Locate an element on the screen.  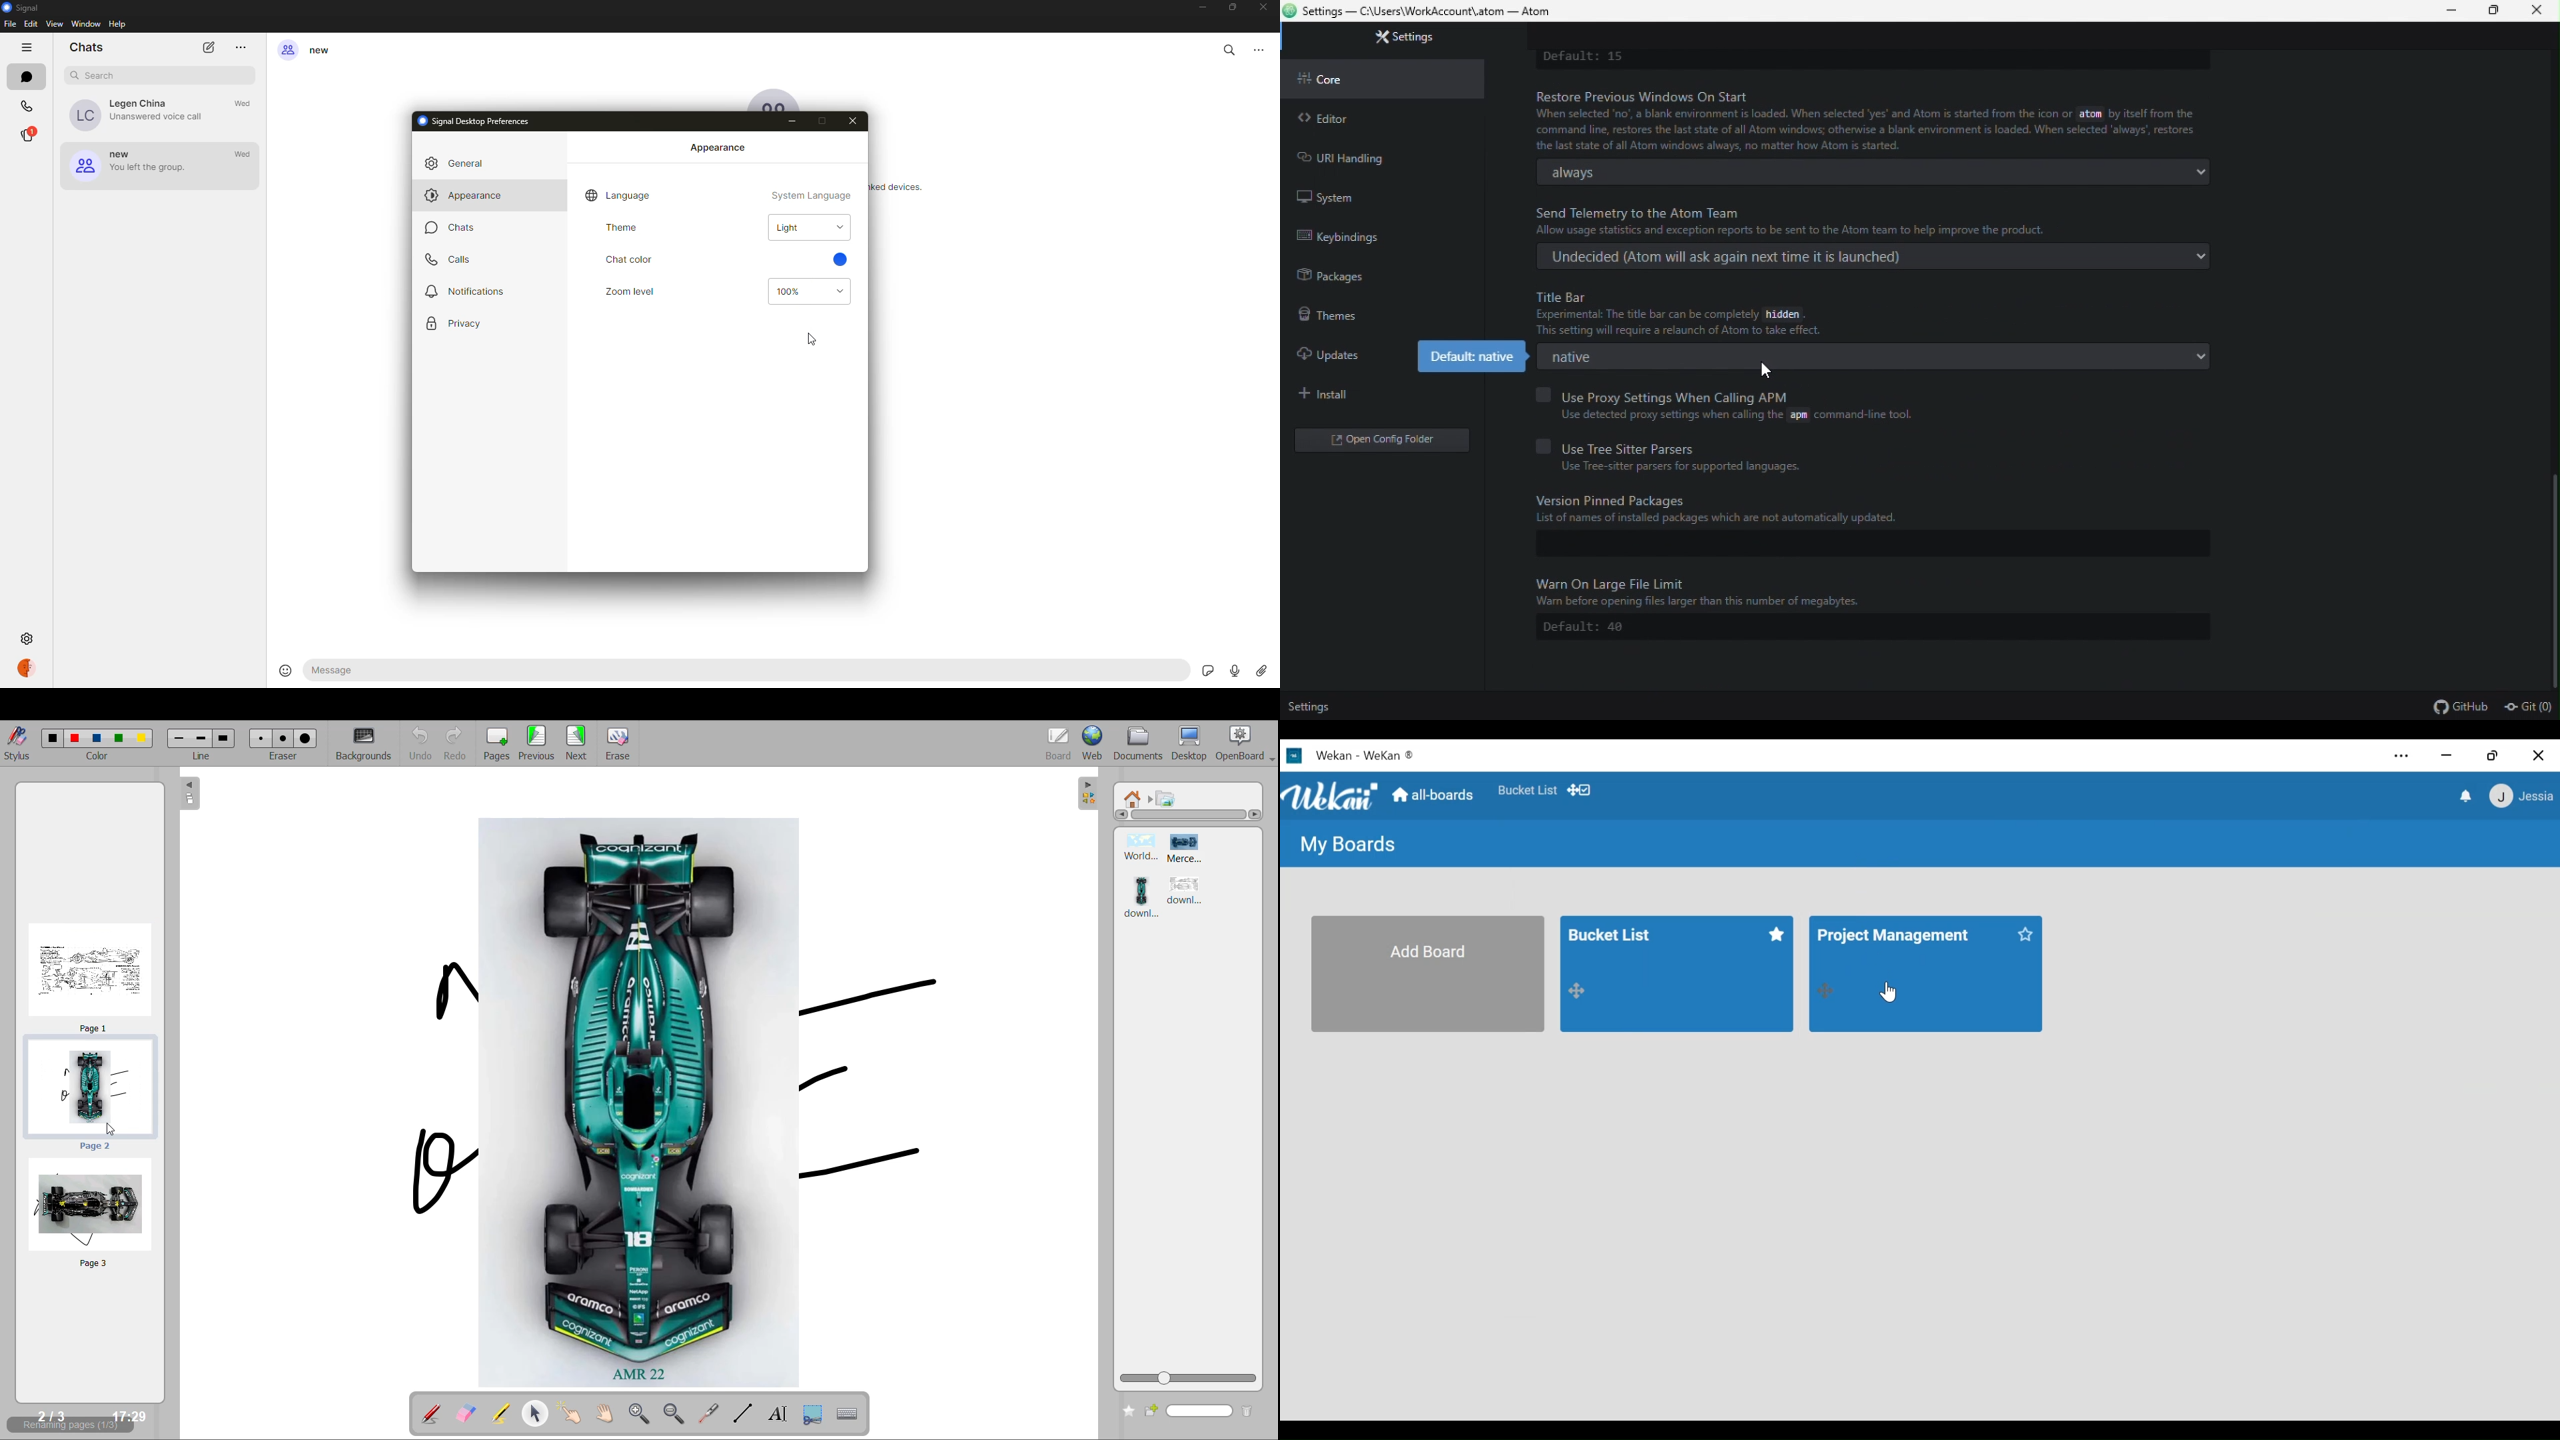
record is located at coordinates (1234, 671).